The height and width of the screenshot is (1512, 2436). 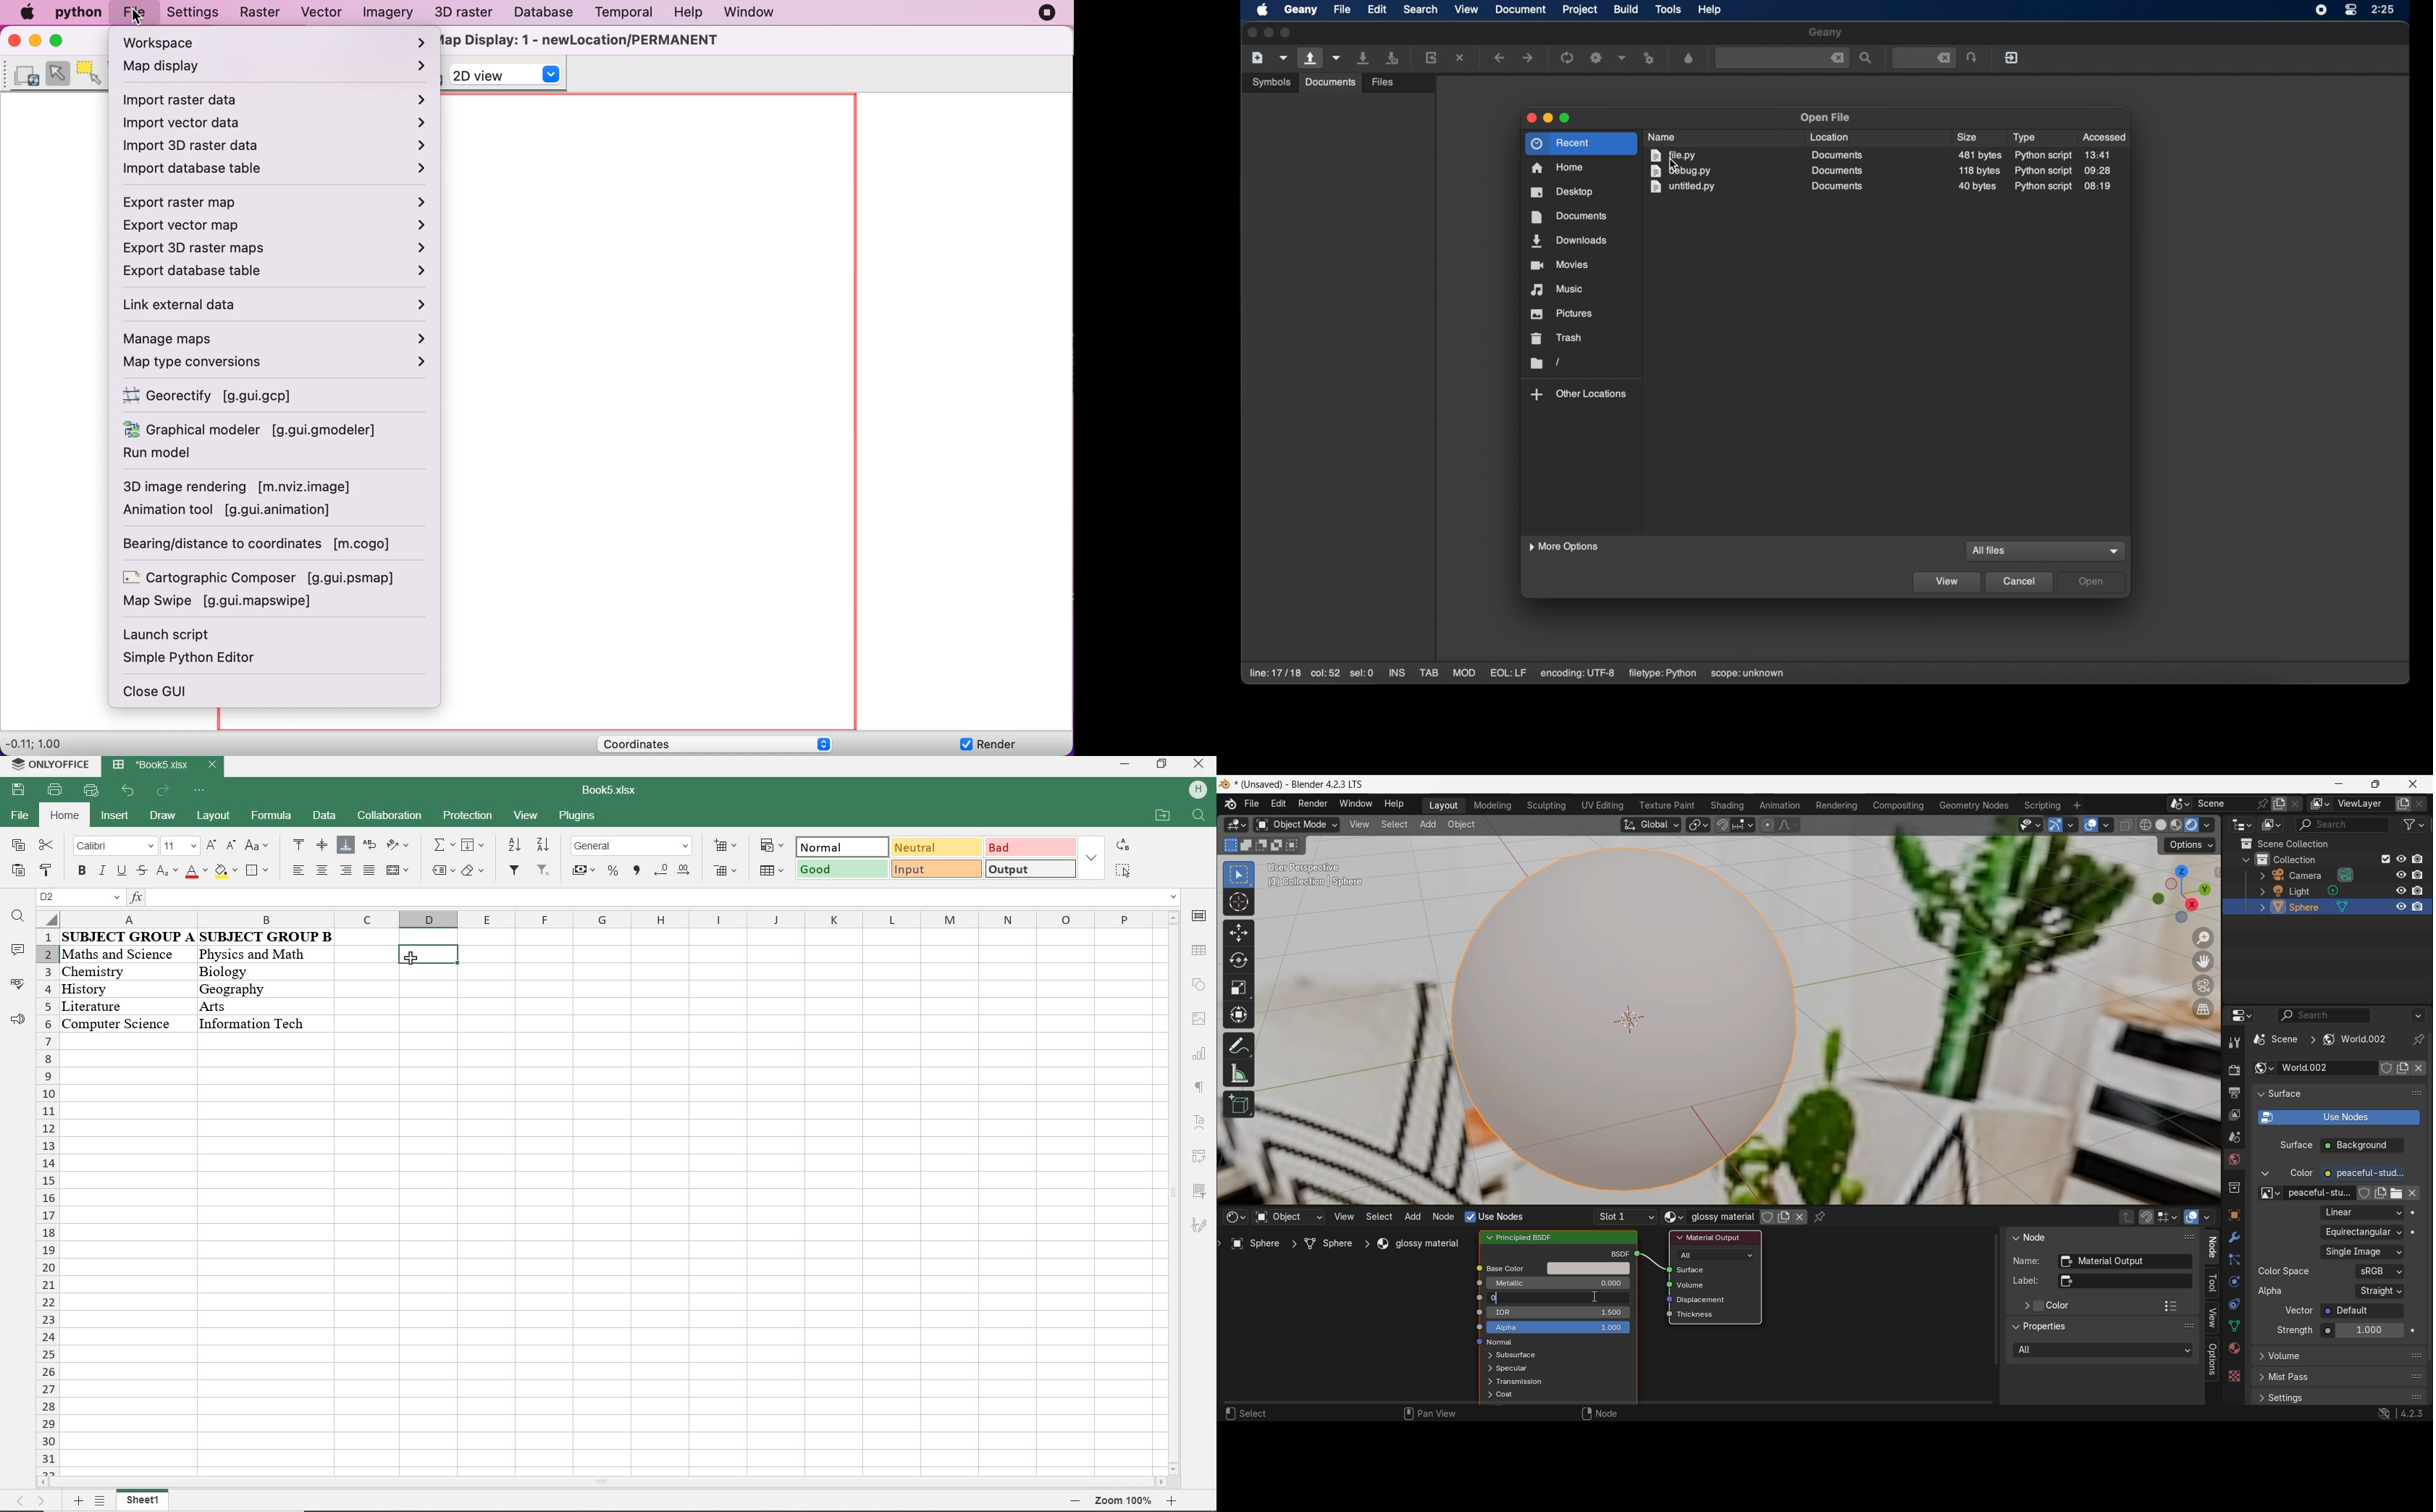 I want to click on save, so click(x=18, y=791).